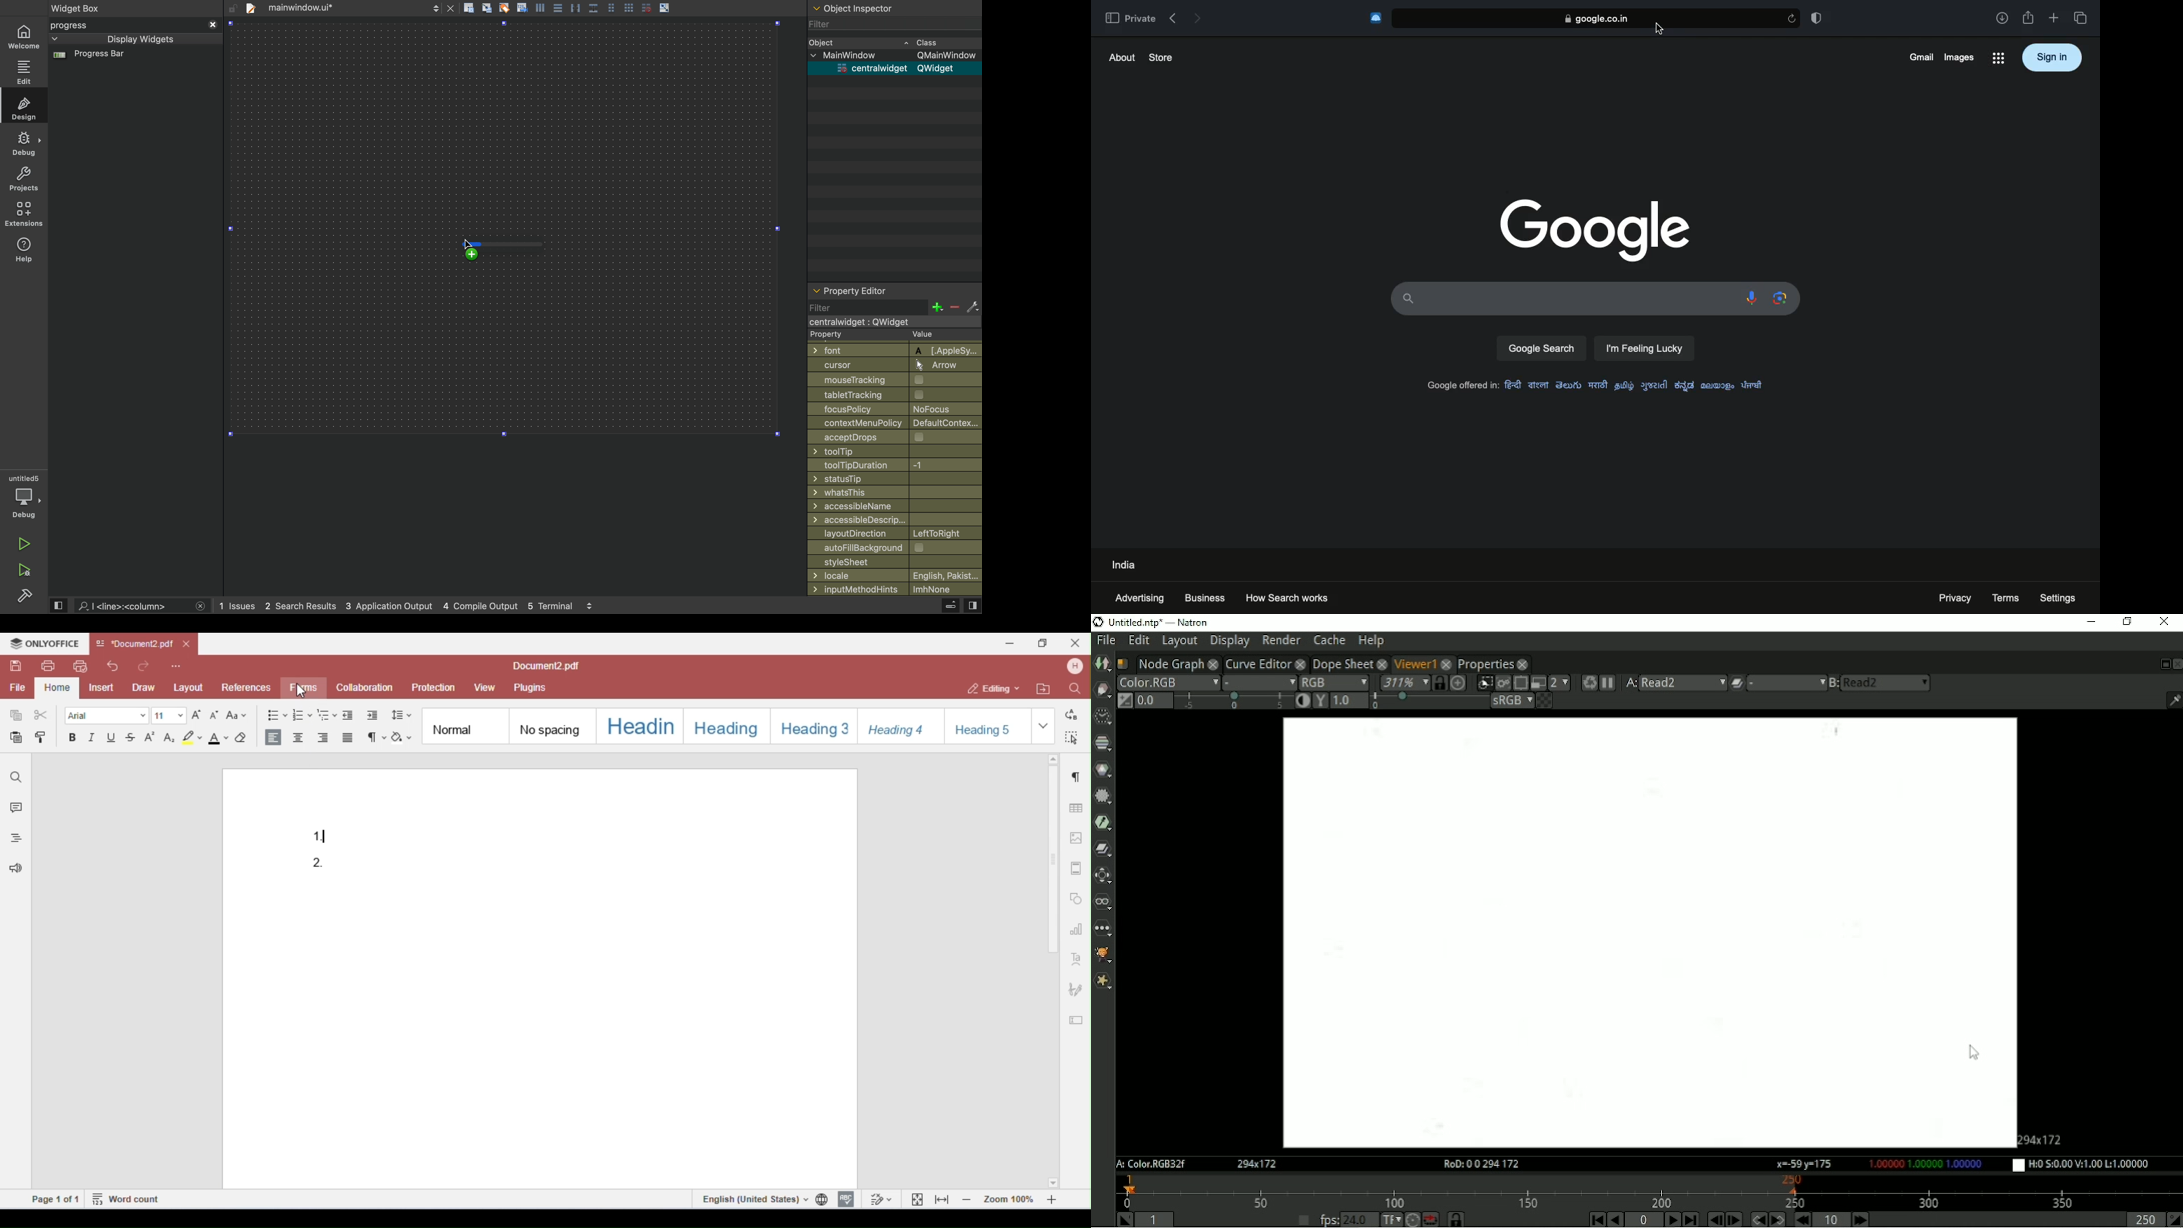 This screenshot has width=2184, height=1232. Describe the element at coordinates (2029, 18) in the screenshot. I see `Share` at that location.